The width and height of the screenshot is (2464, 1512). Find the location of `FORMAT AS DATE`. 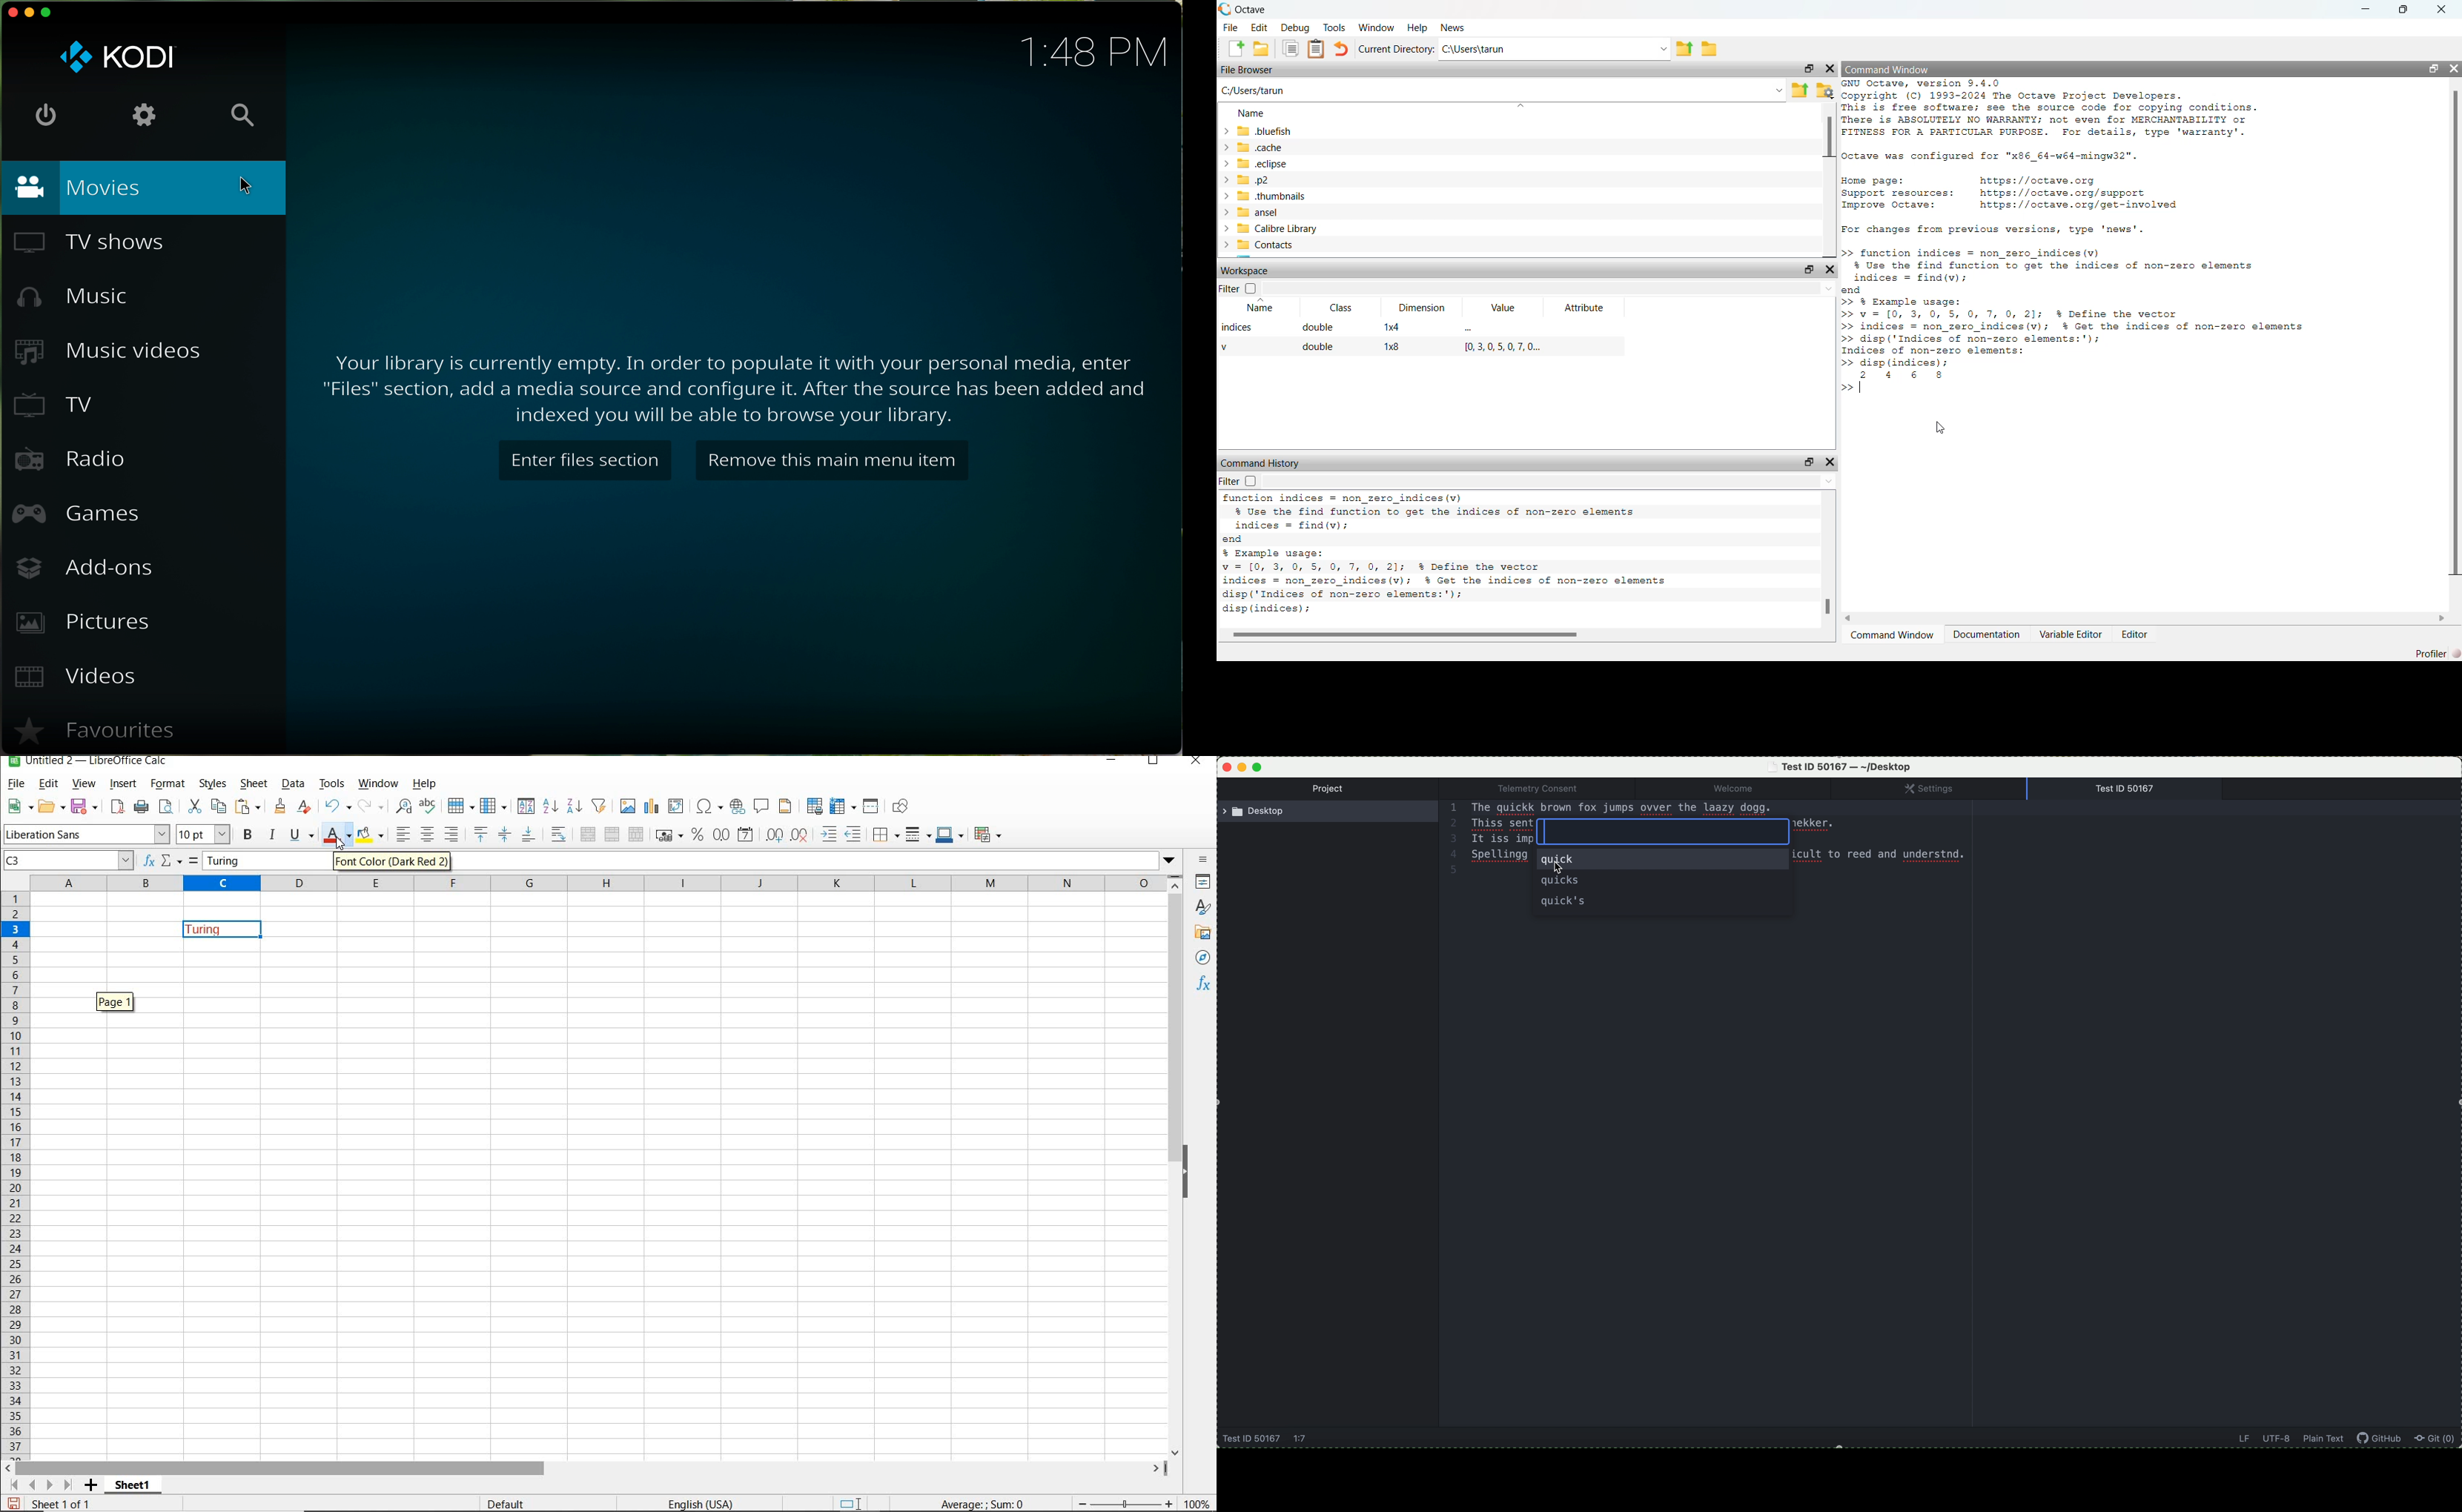

FORMAT AS DATE is located at coordinates (746, 833).